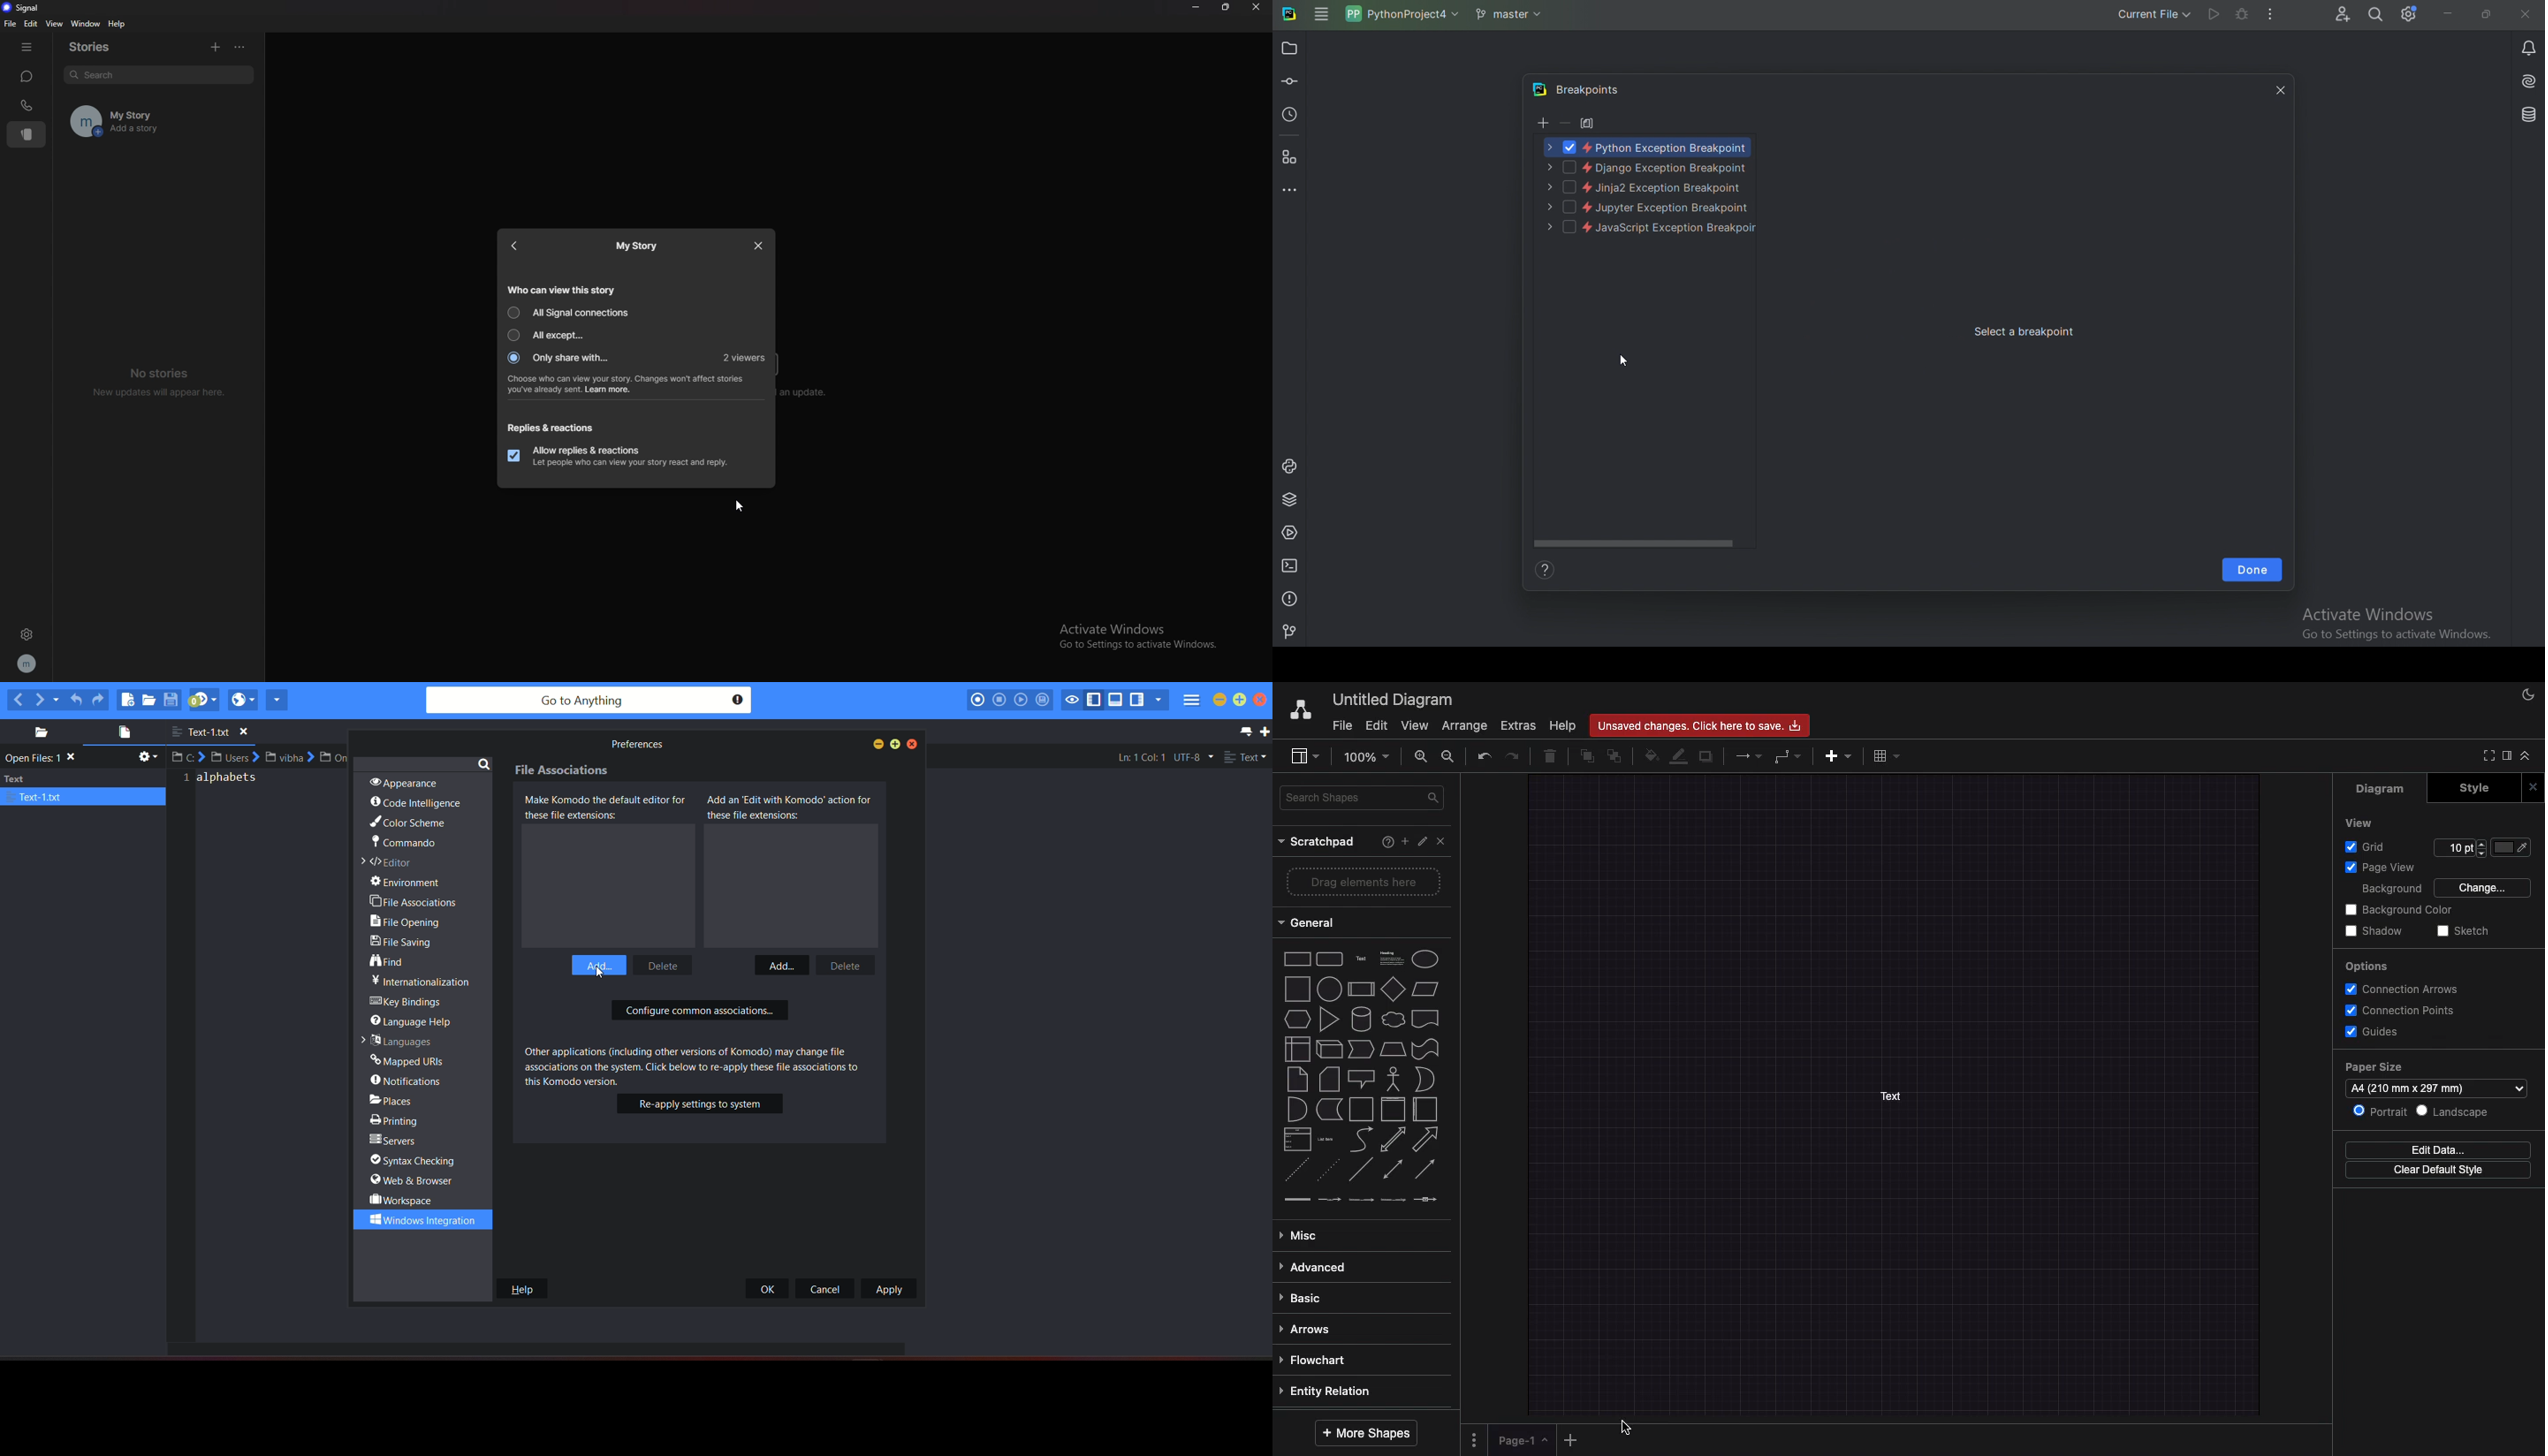  What do you see at coordinates (421, 981) in the screenshot?
I see `text` at bounding box center [421, 981].